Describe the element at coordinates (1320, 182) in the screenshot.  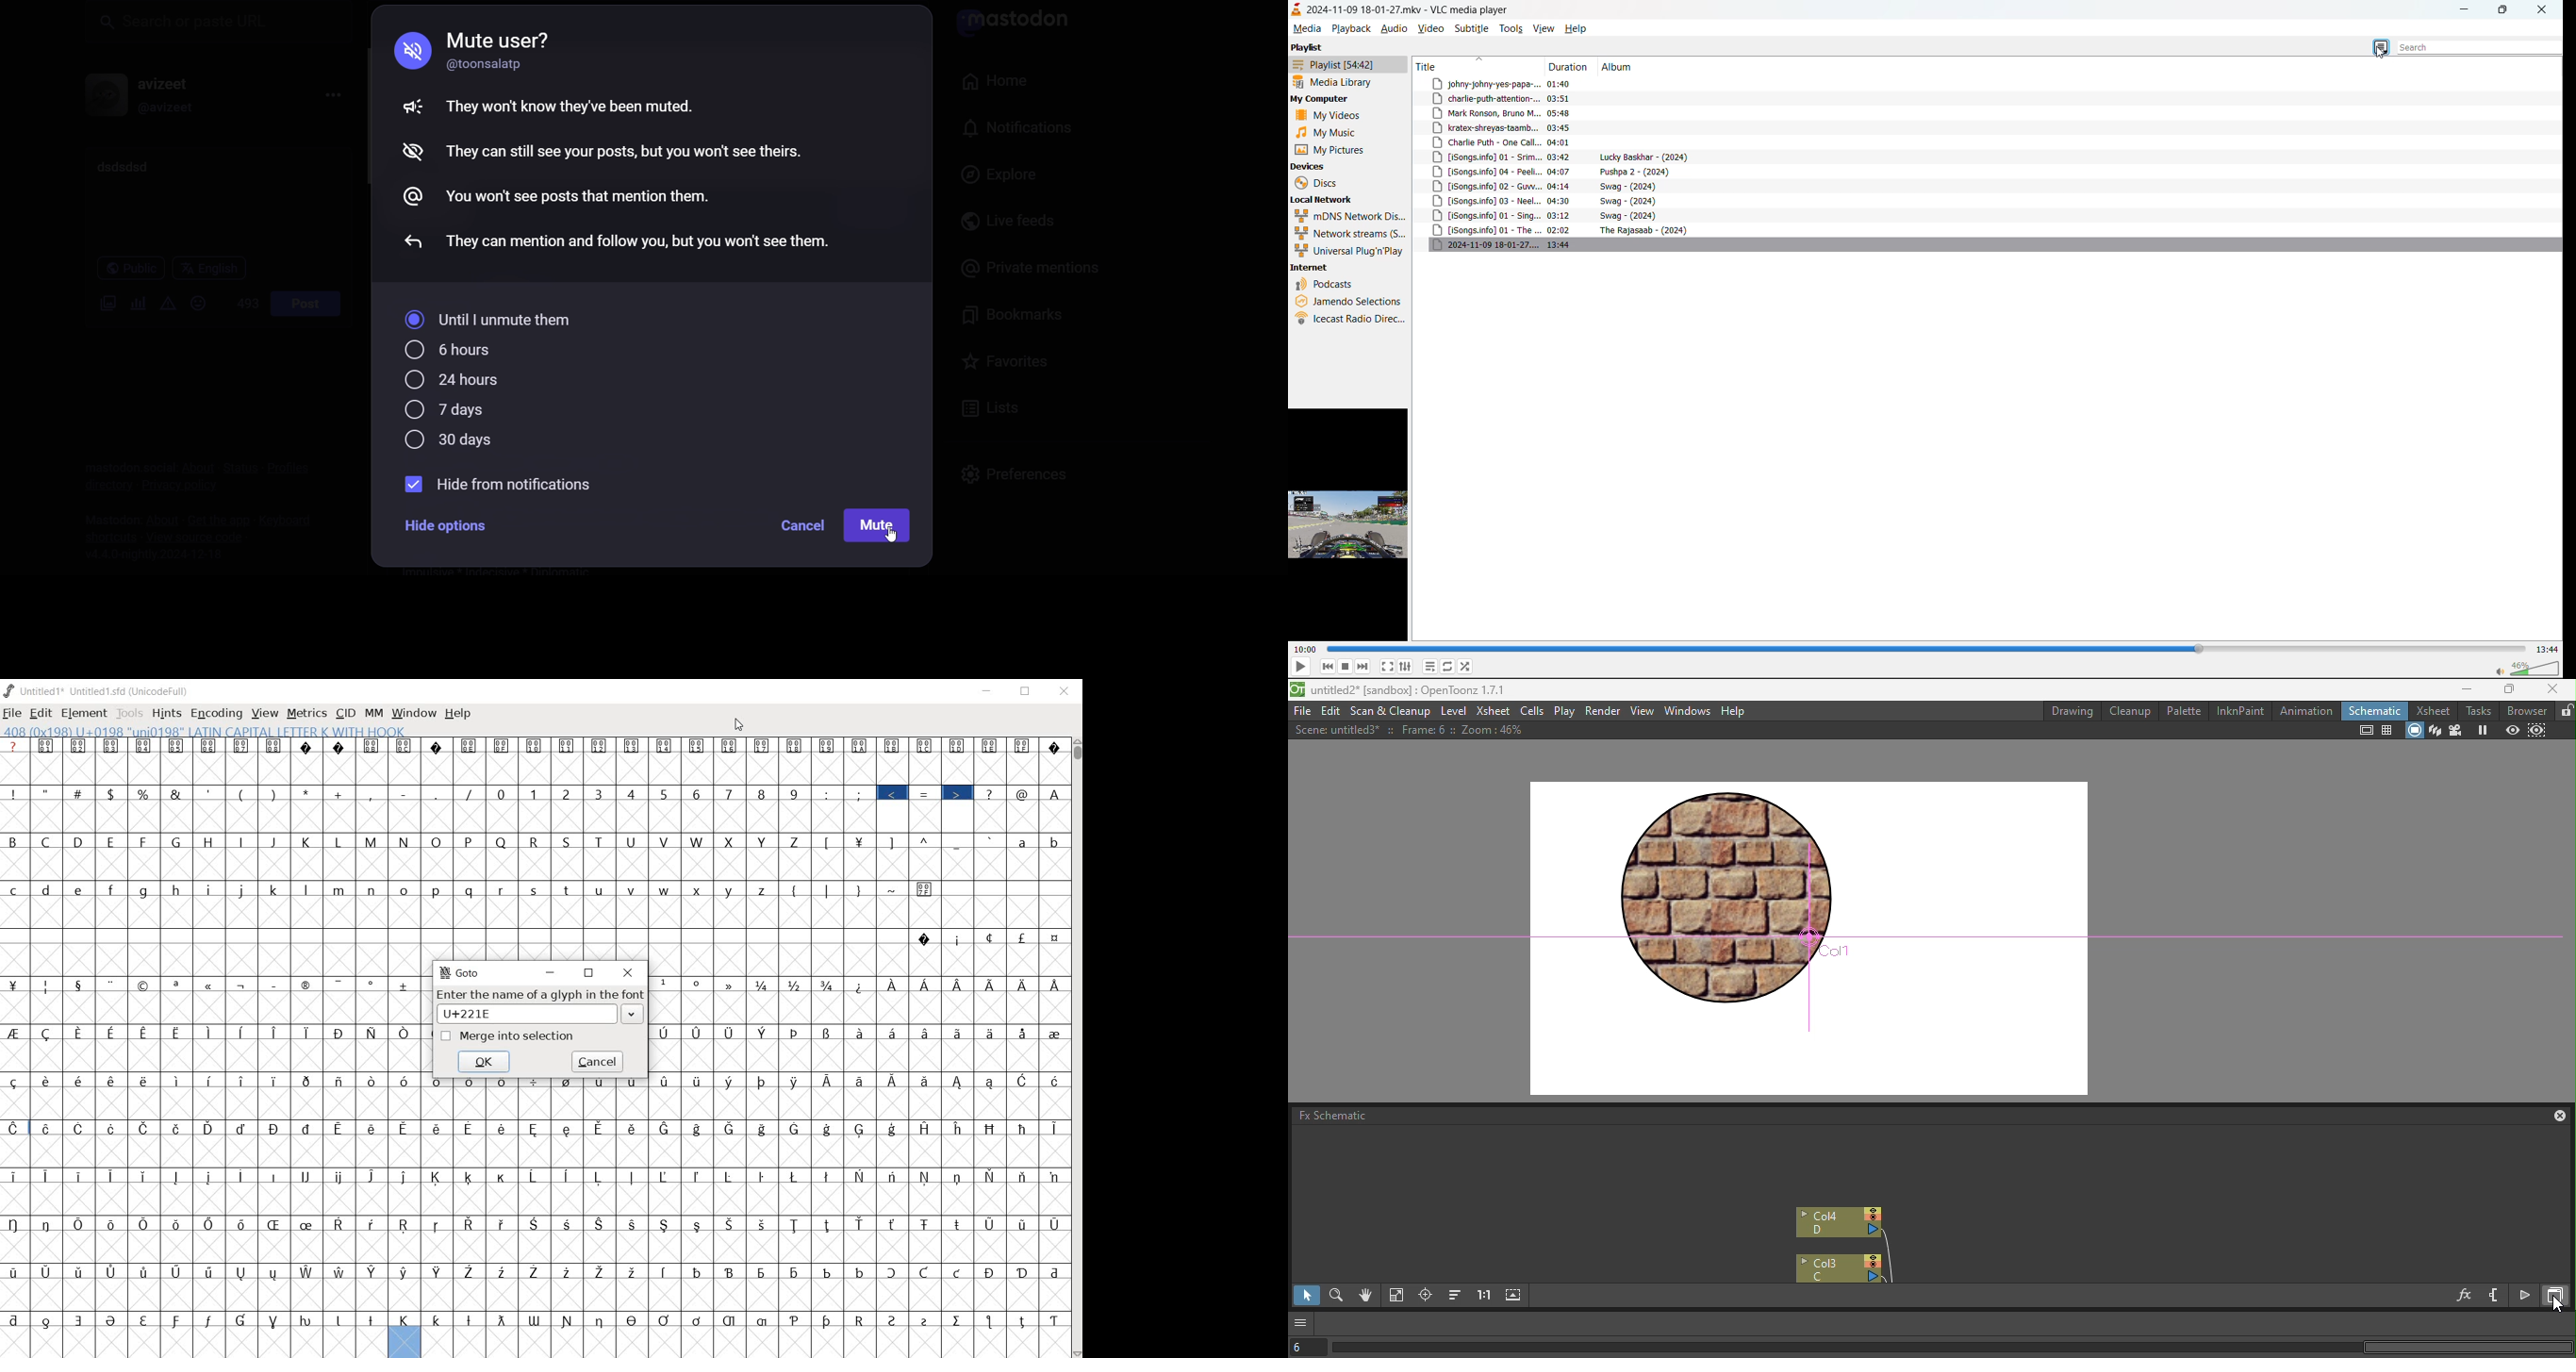
I see `discs` at that location.